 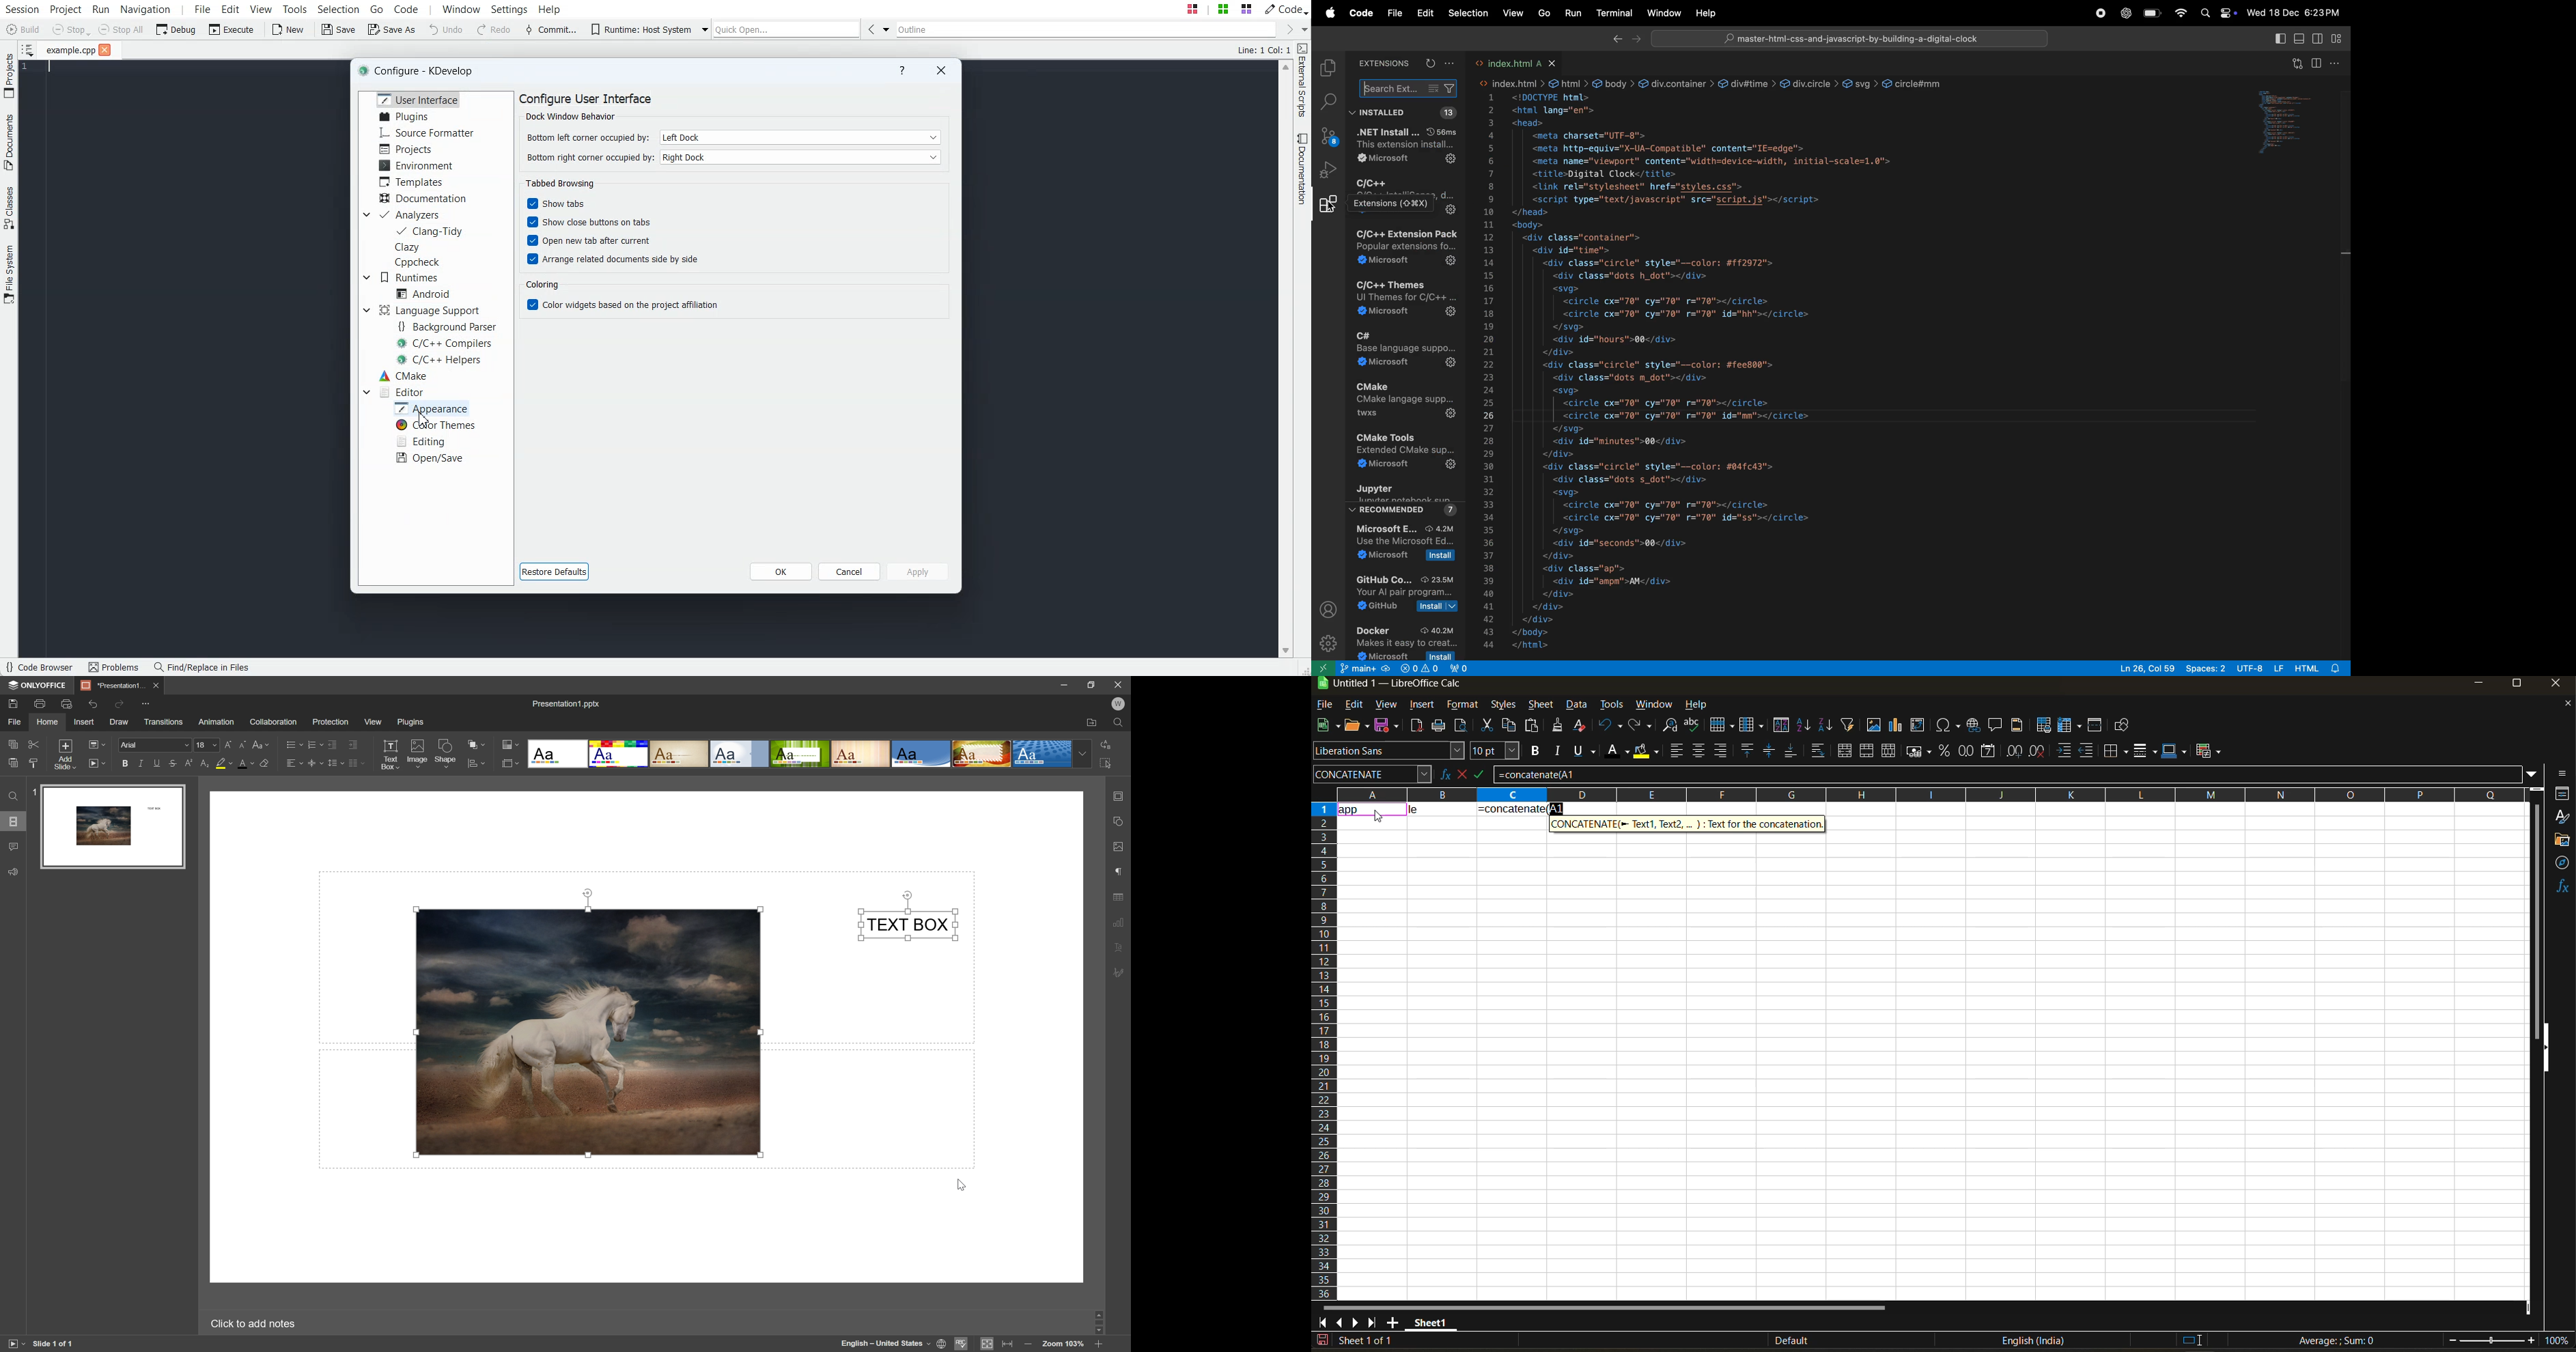 I want to click on sort descending, so click(x=1825, y=725).